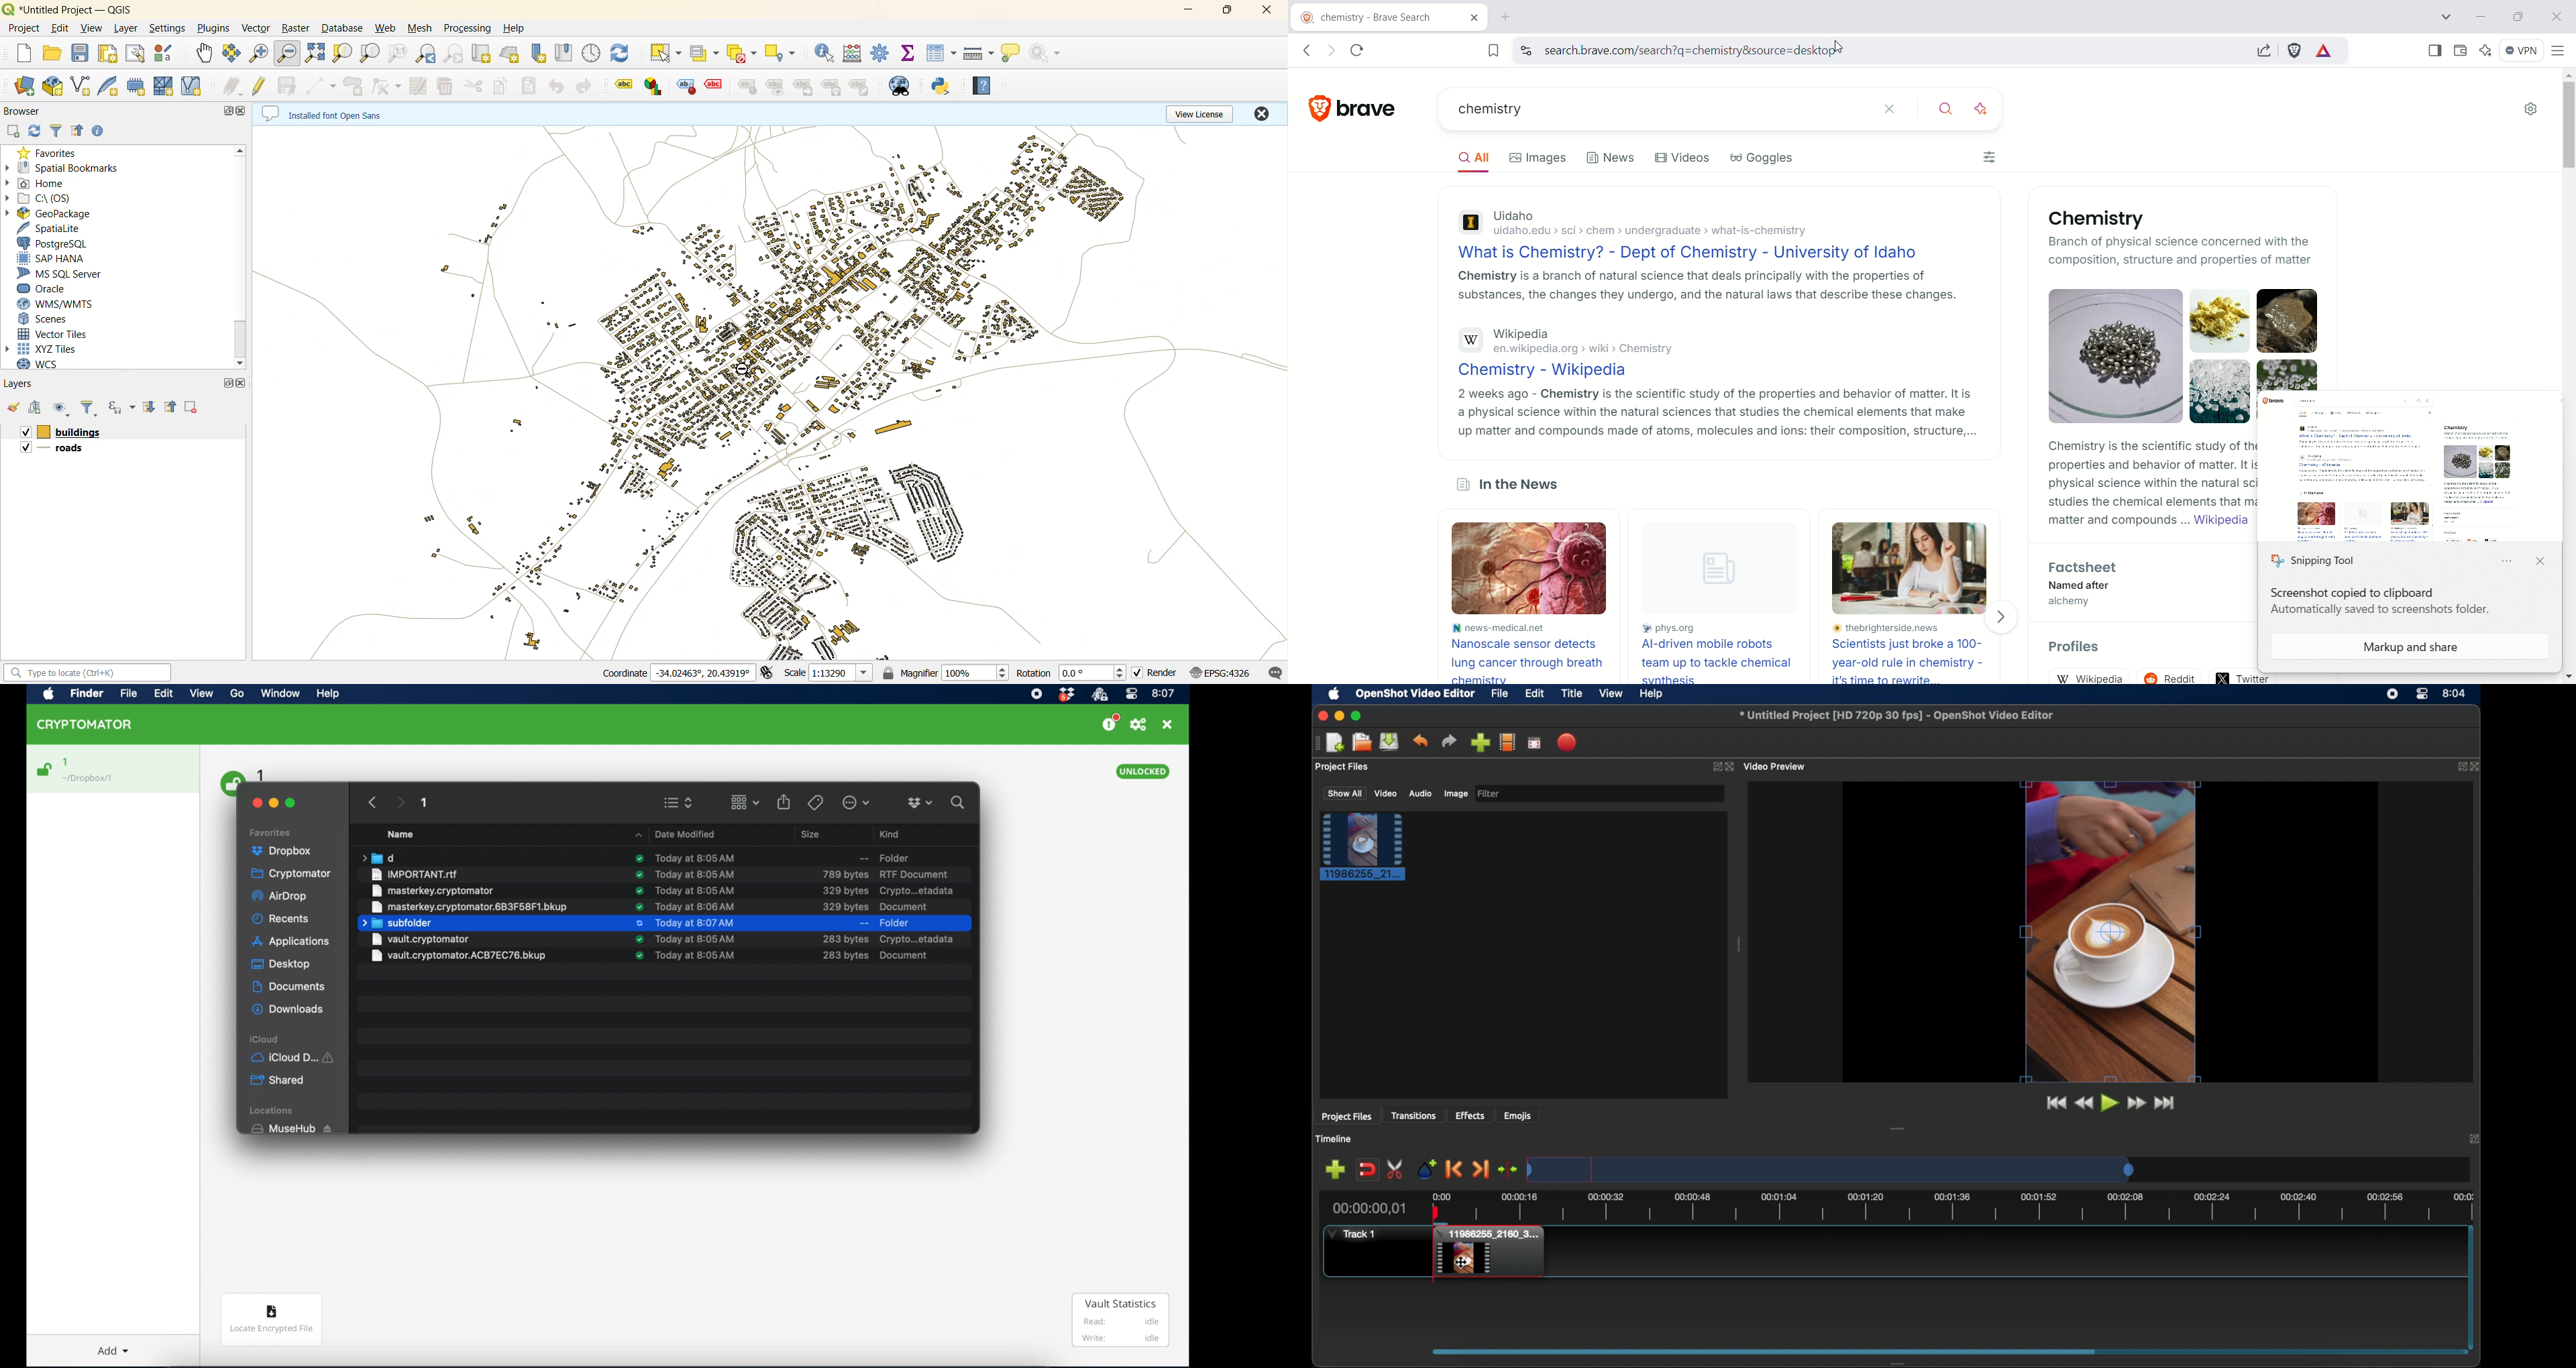 This screenshot has width=2576, height=1372. Describe the element at coordinates (1527, 652) in the screenshot. I see `News-medical.net Nanoscale sensor detects lung cancer through breath chemistry` at that location.